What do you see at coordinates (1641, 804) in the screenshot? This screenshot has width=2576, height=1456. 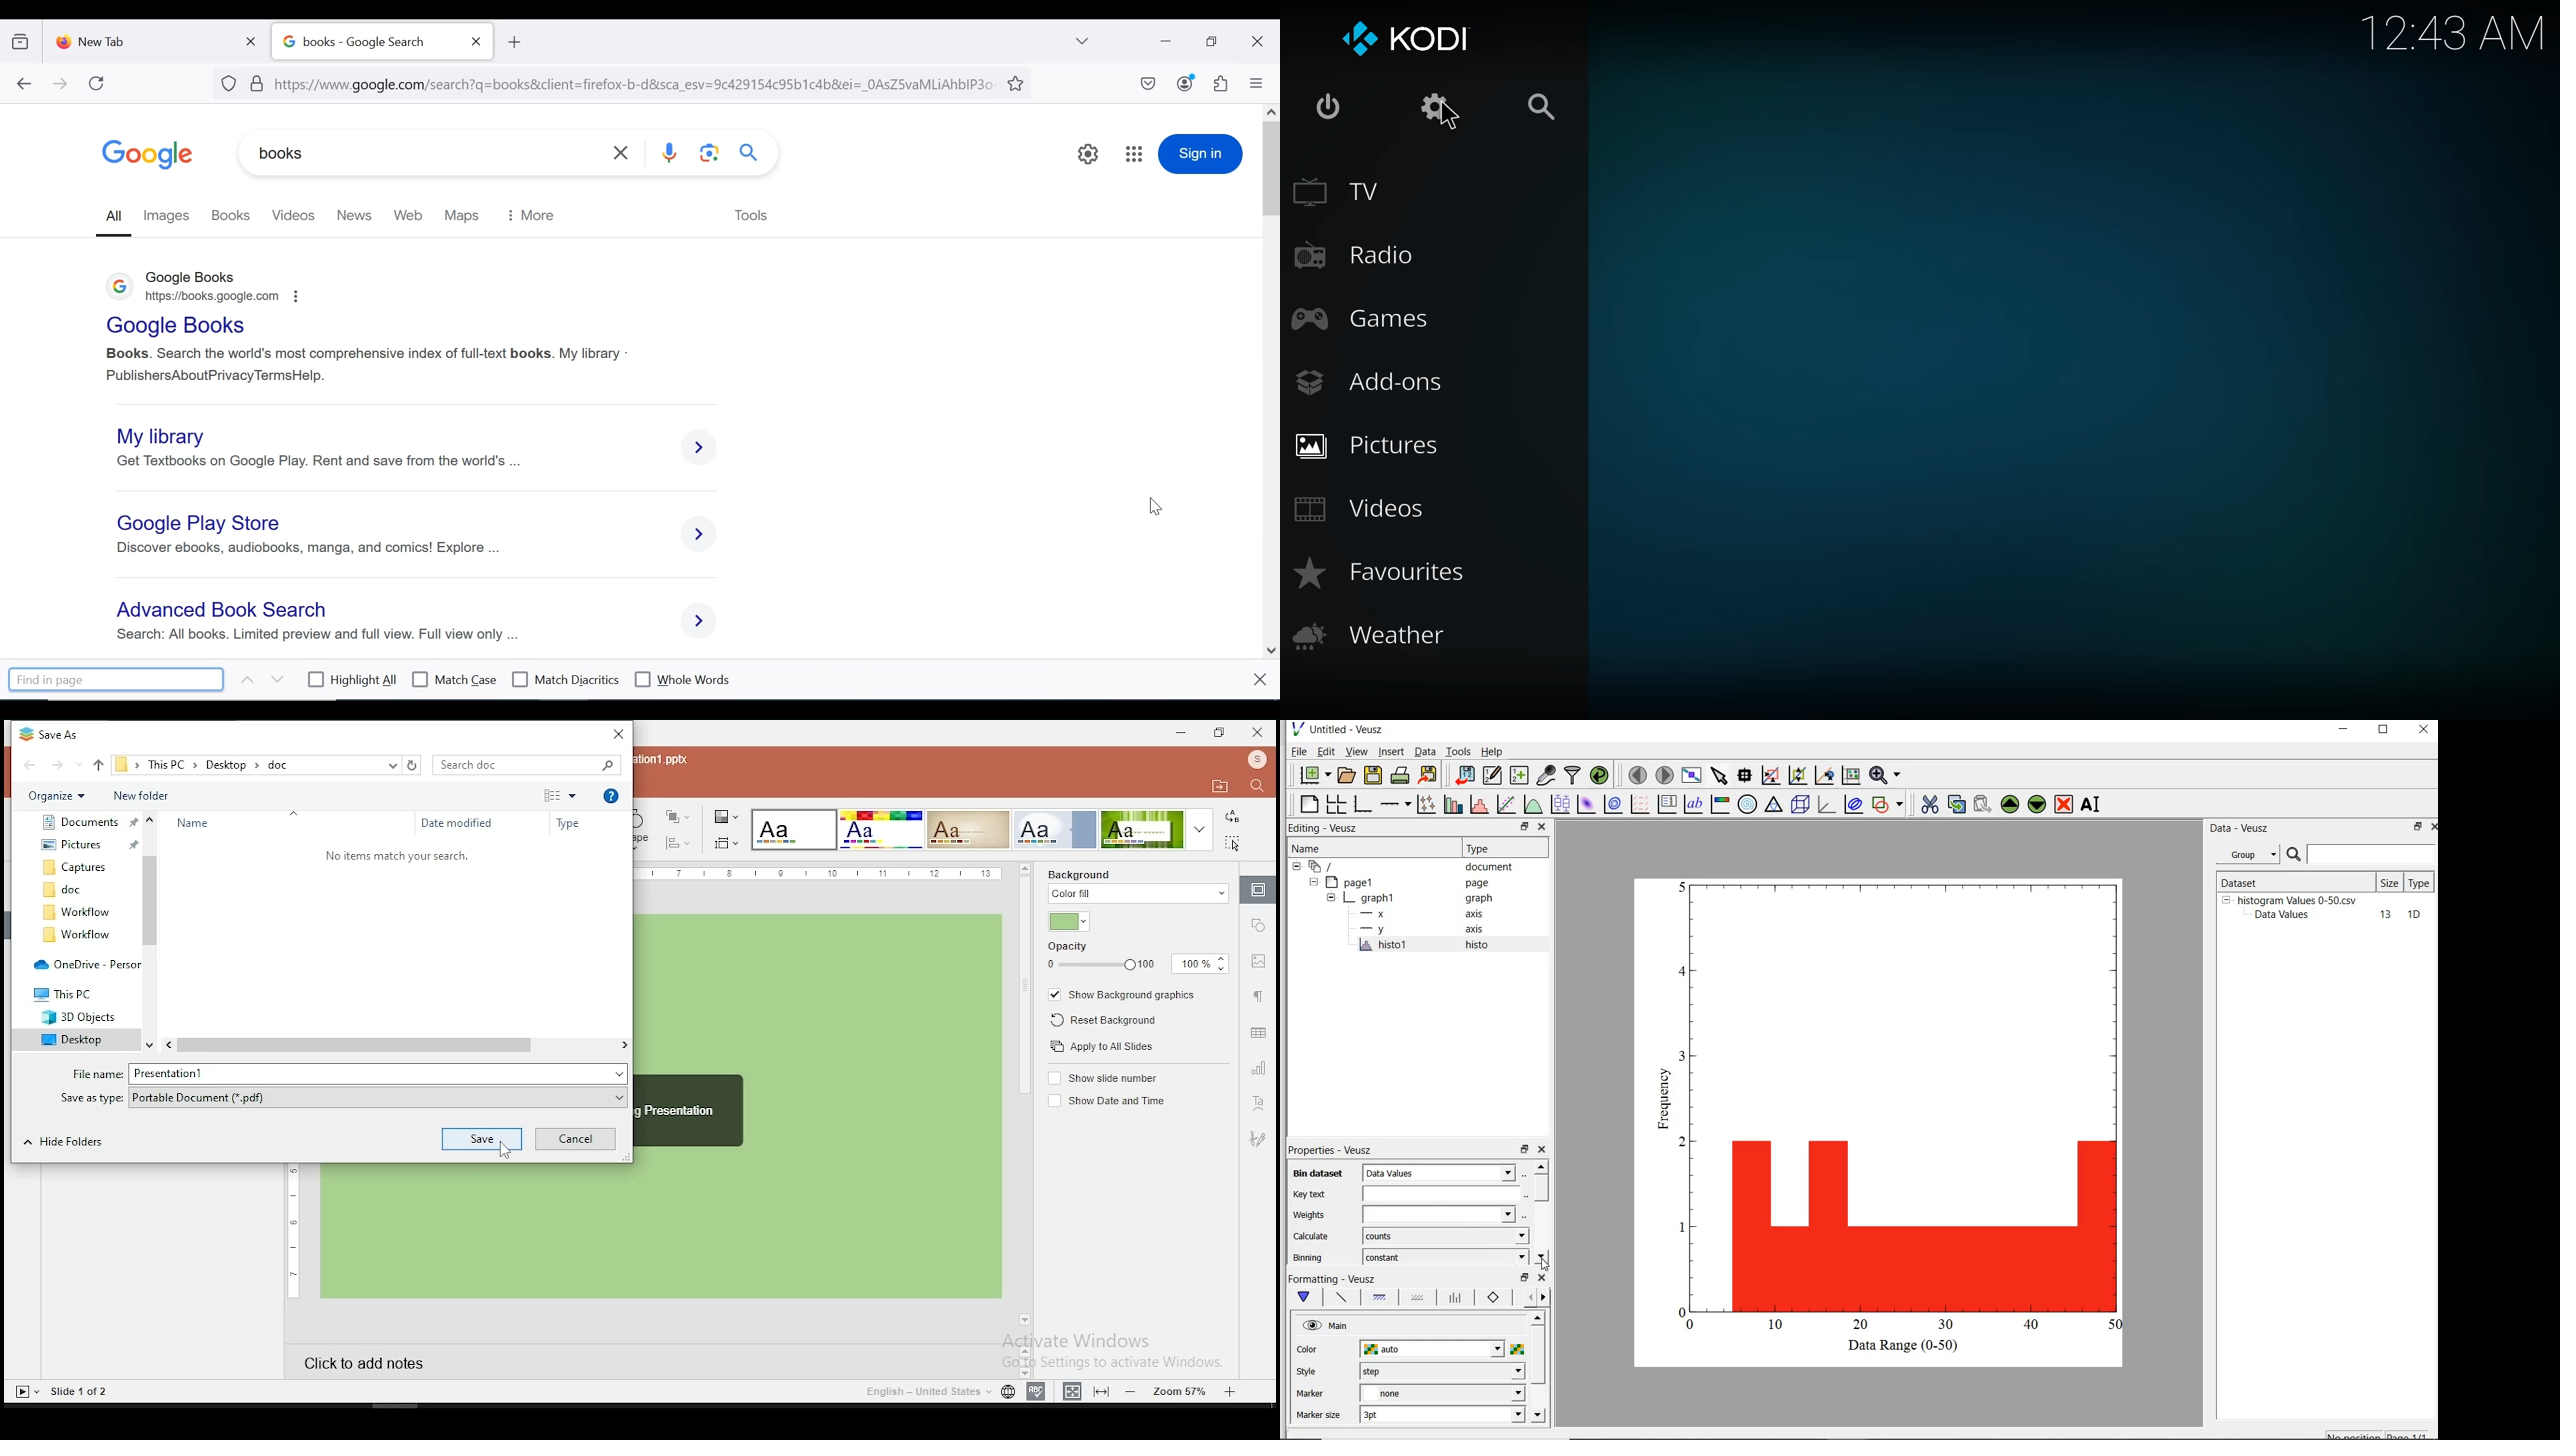 I see `plot a vector field` at bounding box center [1641, 804].